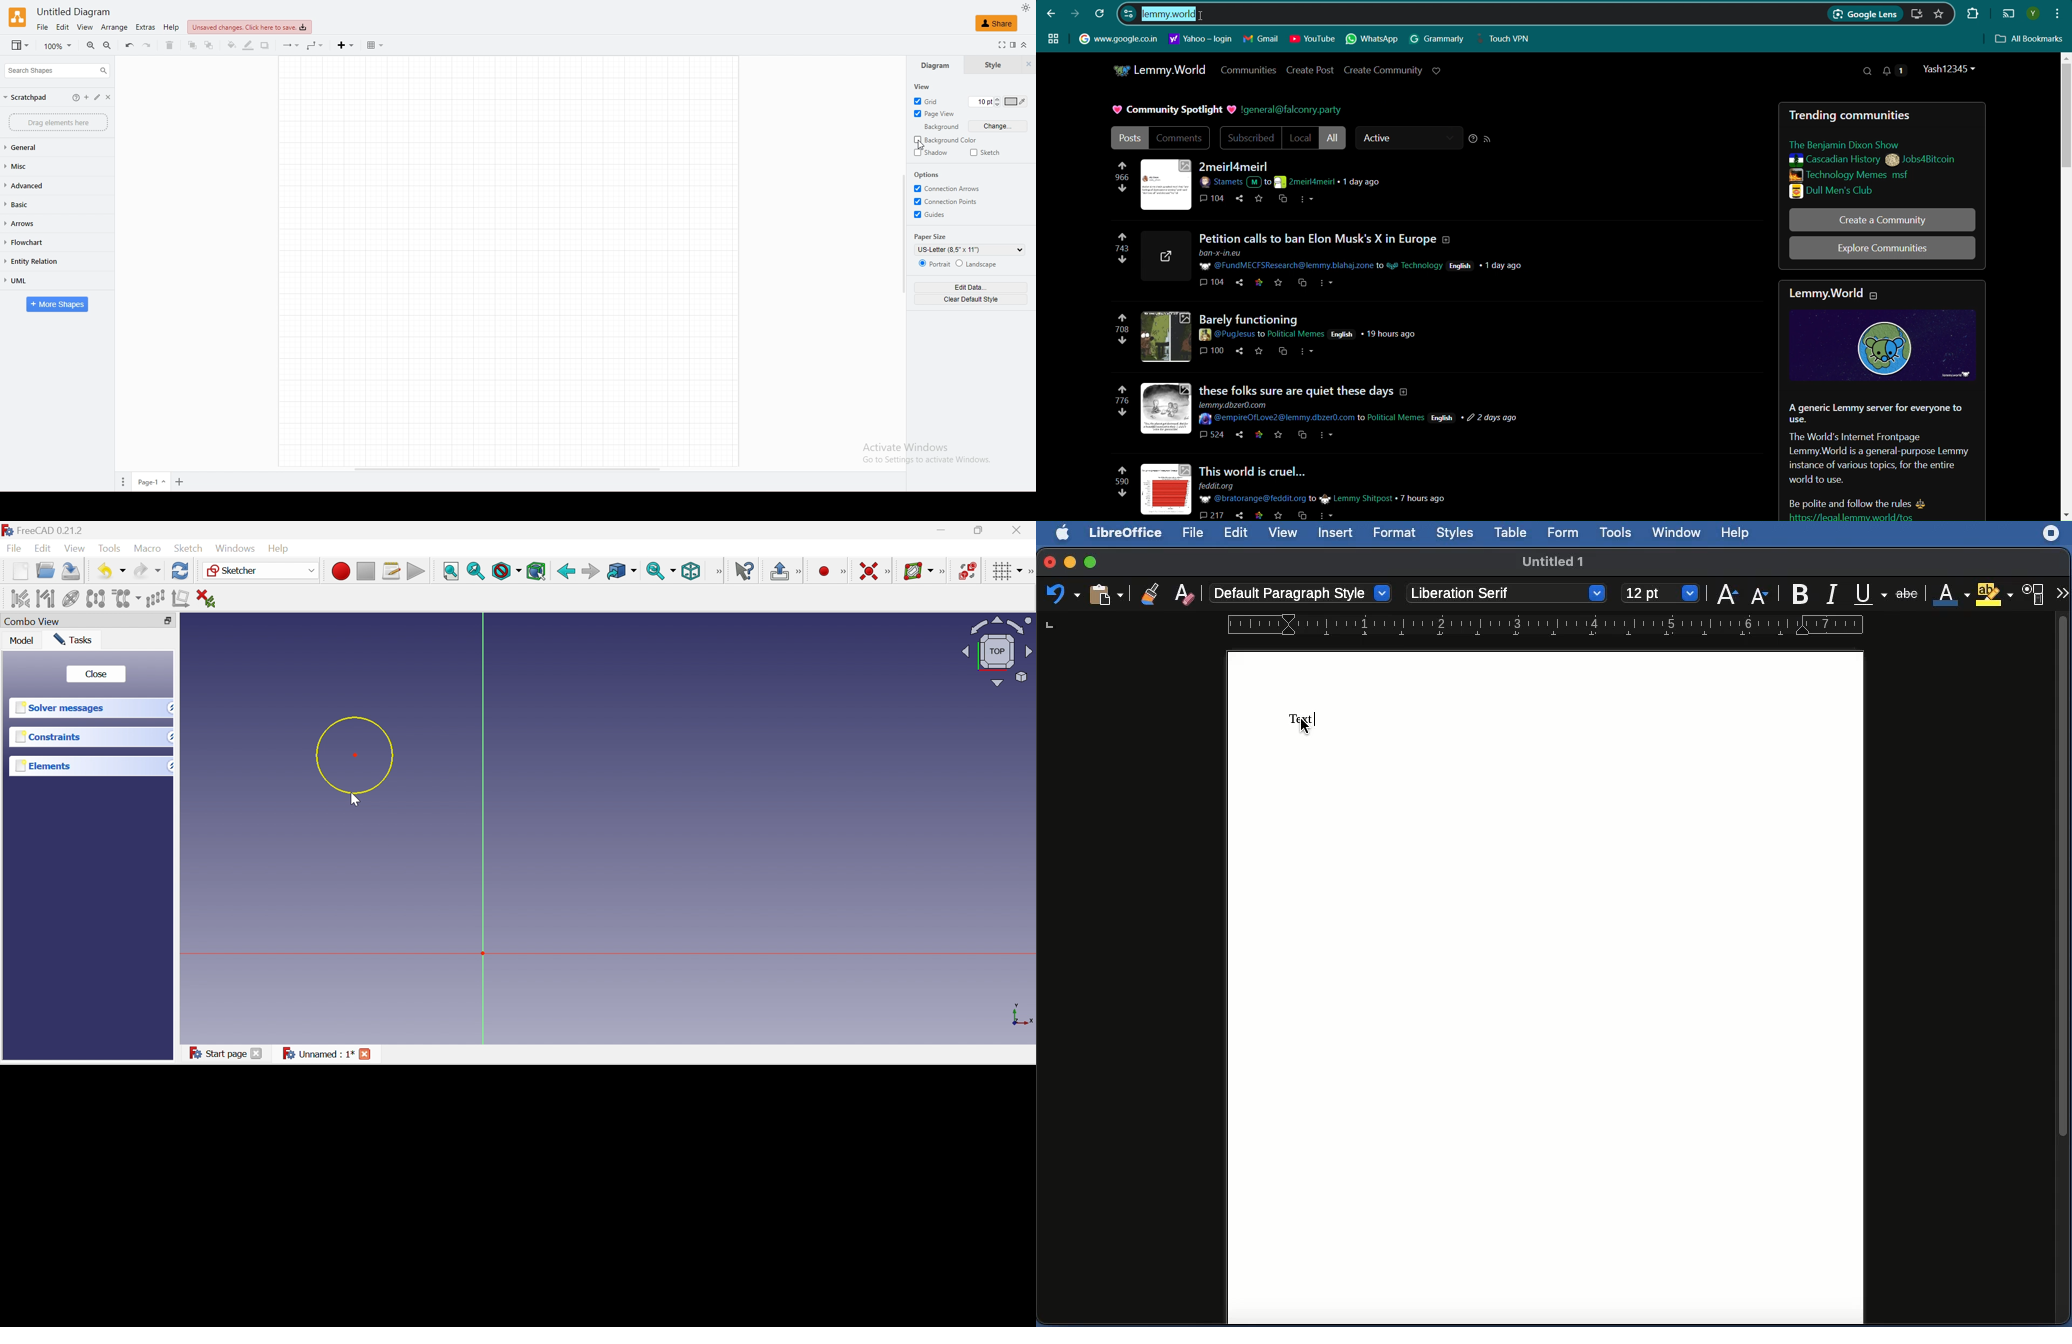 This screenshot has width=2072, height=1344. I want to click on Refresh, so click(1101, 13).